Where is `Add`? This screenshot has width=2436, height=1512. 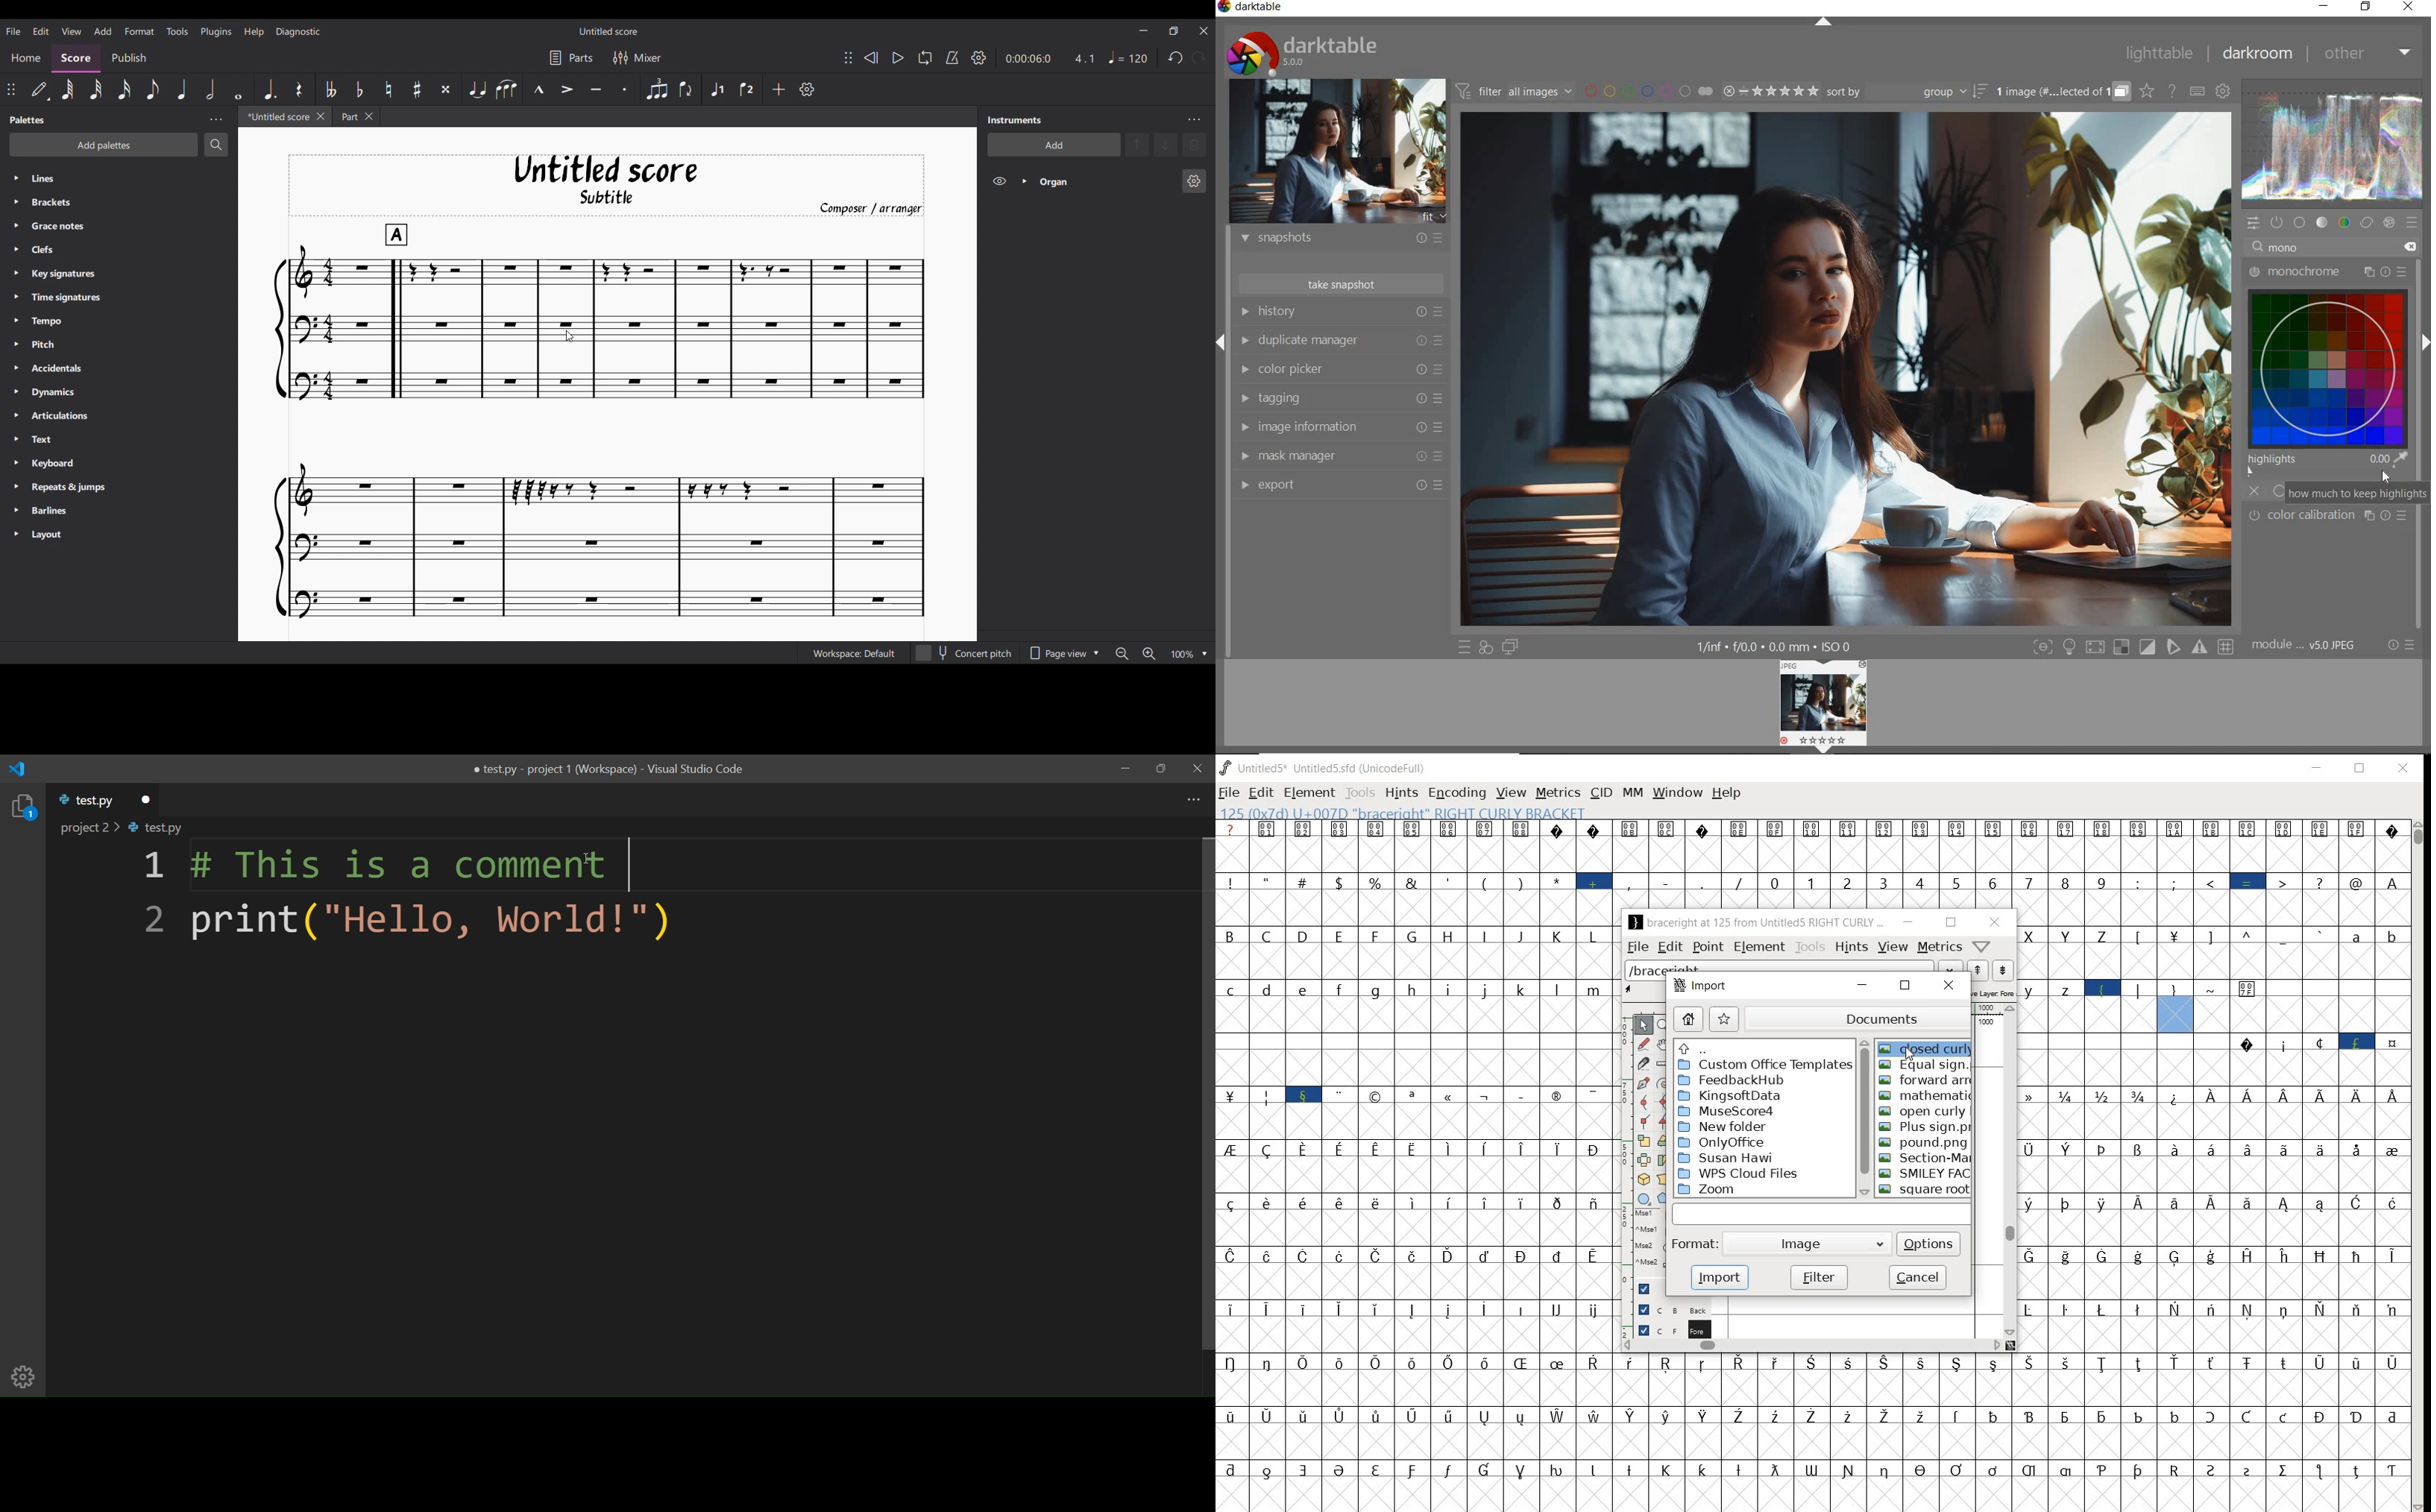
Add is located at coordinates (779, 89).